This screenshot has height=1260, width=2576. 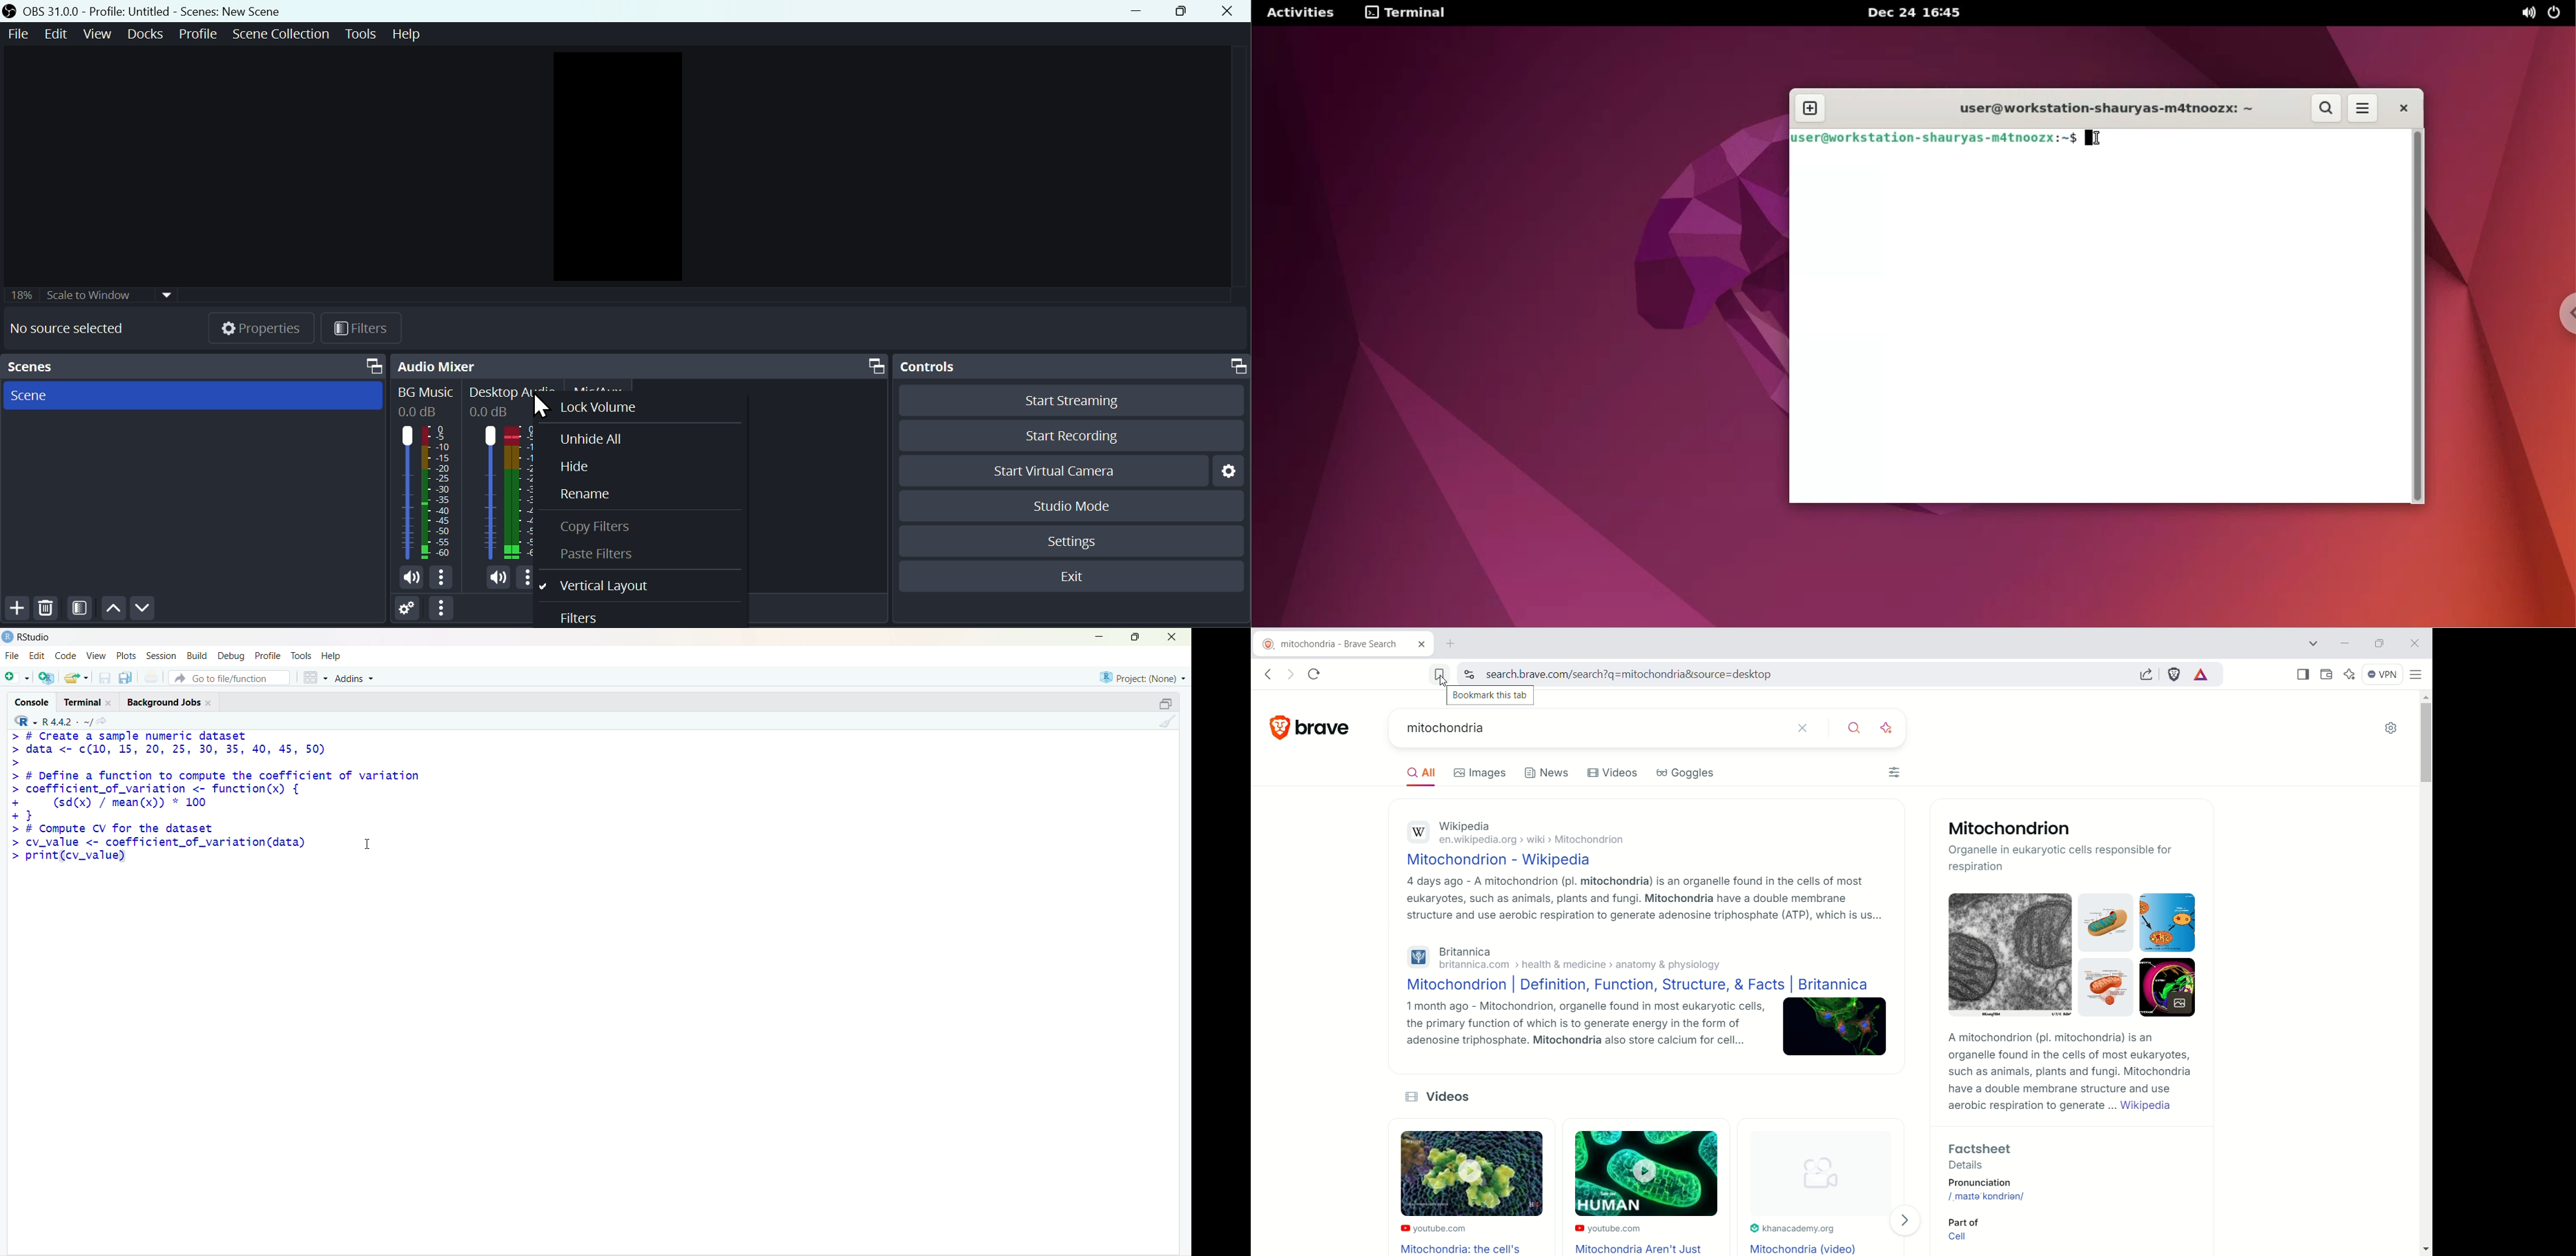 I want to click on Wikipediaen.wikipedia.org > wiki > Mitochondrion, so click(x=1526, y=831).